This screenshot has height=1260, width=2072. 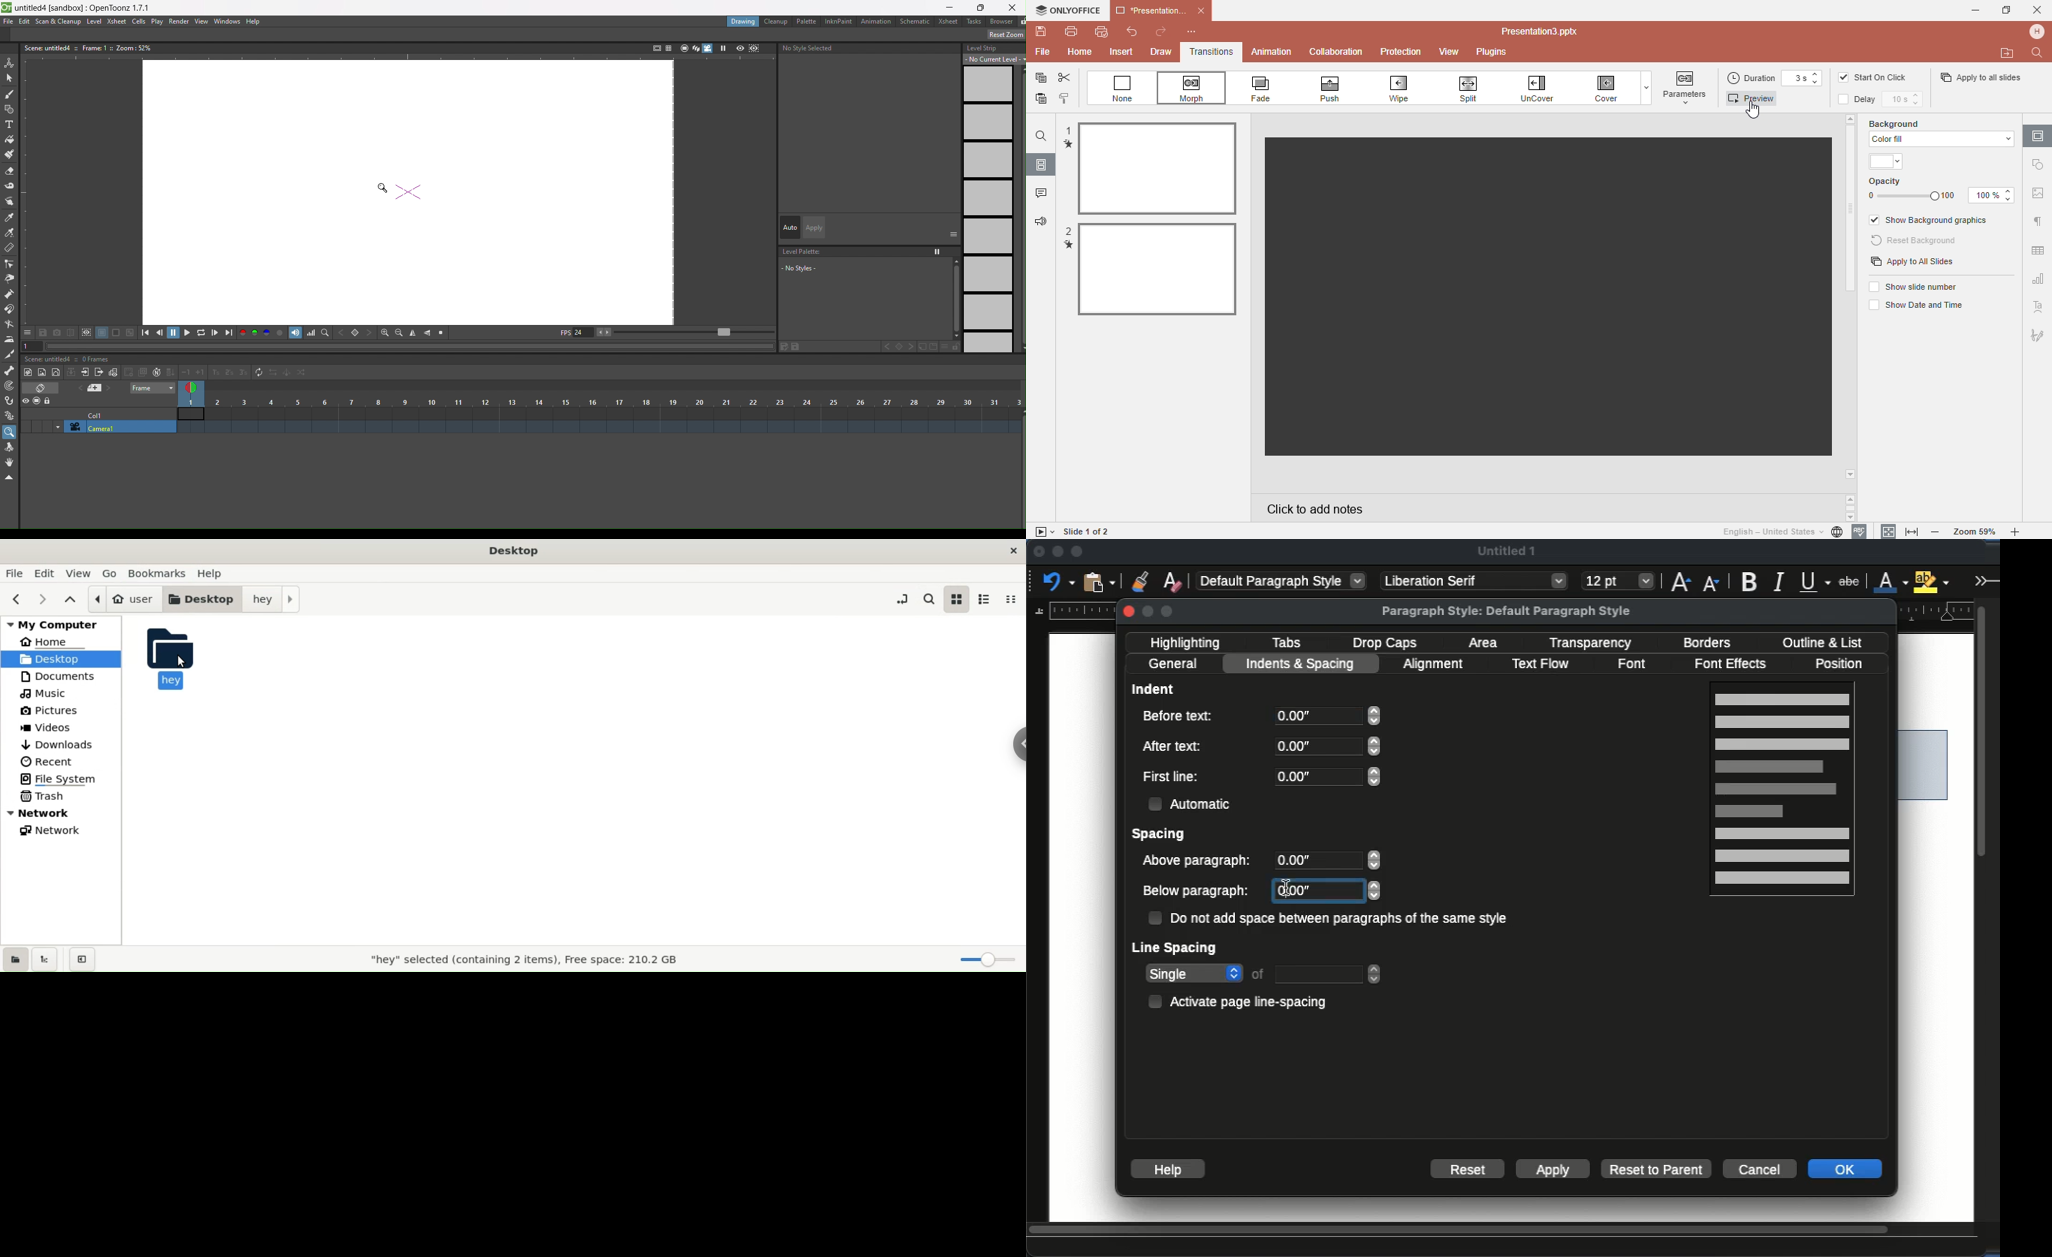 I want to click on , so click(x=10, y=218).